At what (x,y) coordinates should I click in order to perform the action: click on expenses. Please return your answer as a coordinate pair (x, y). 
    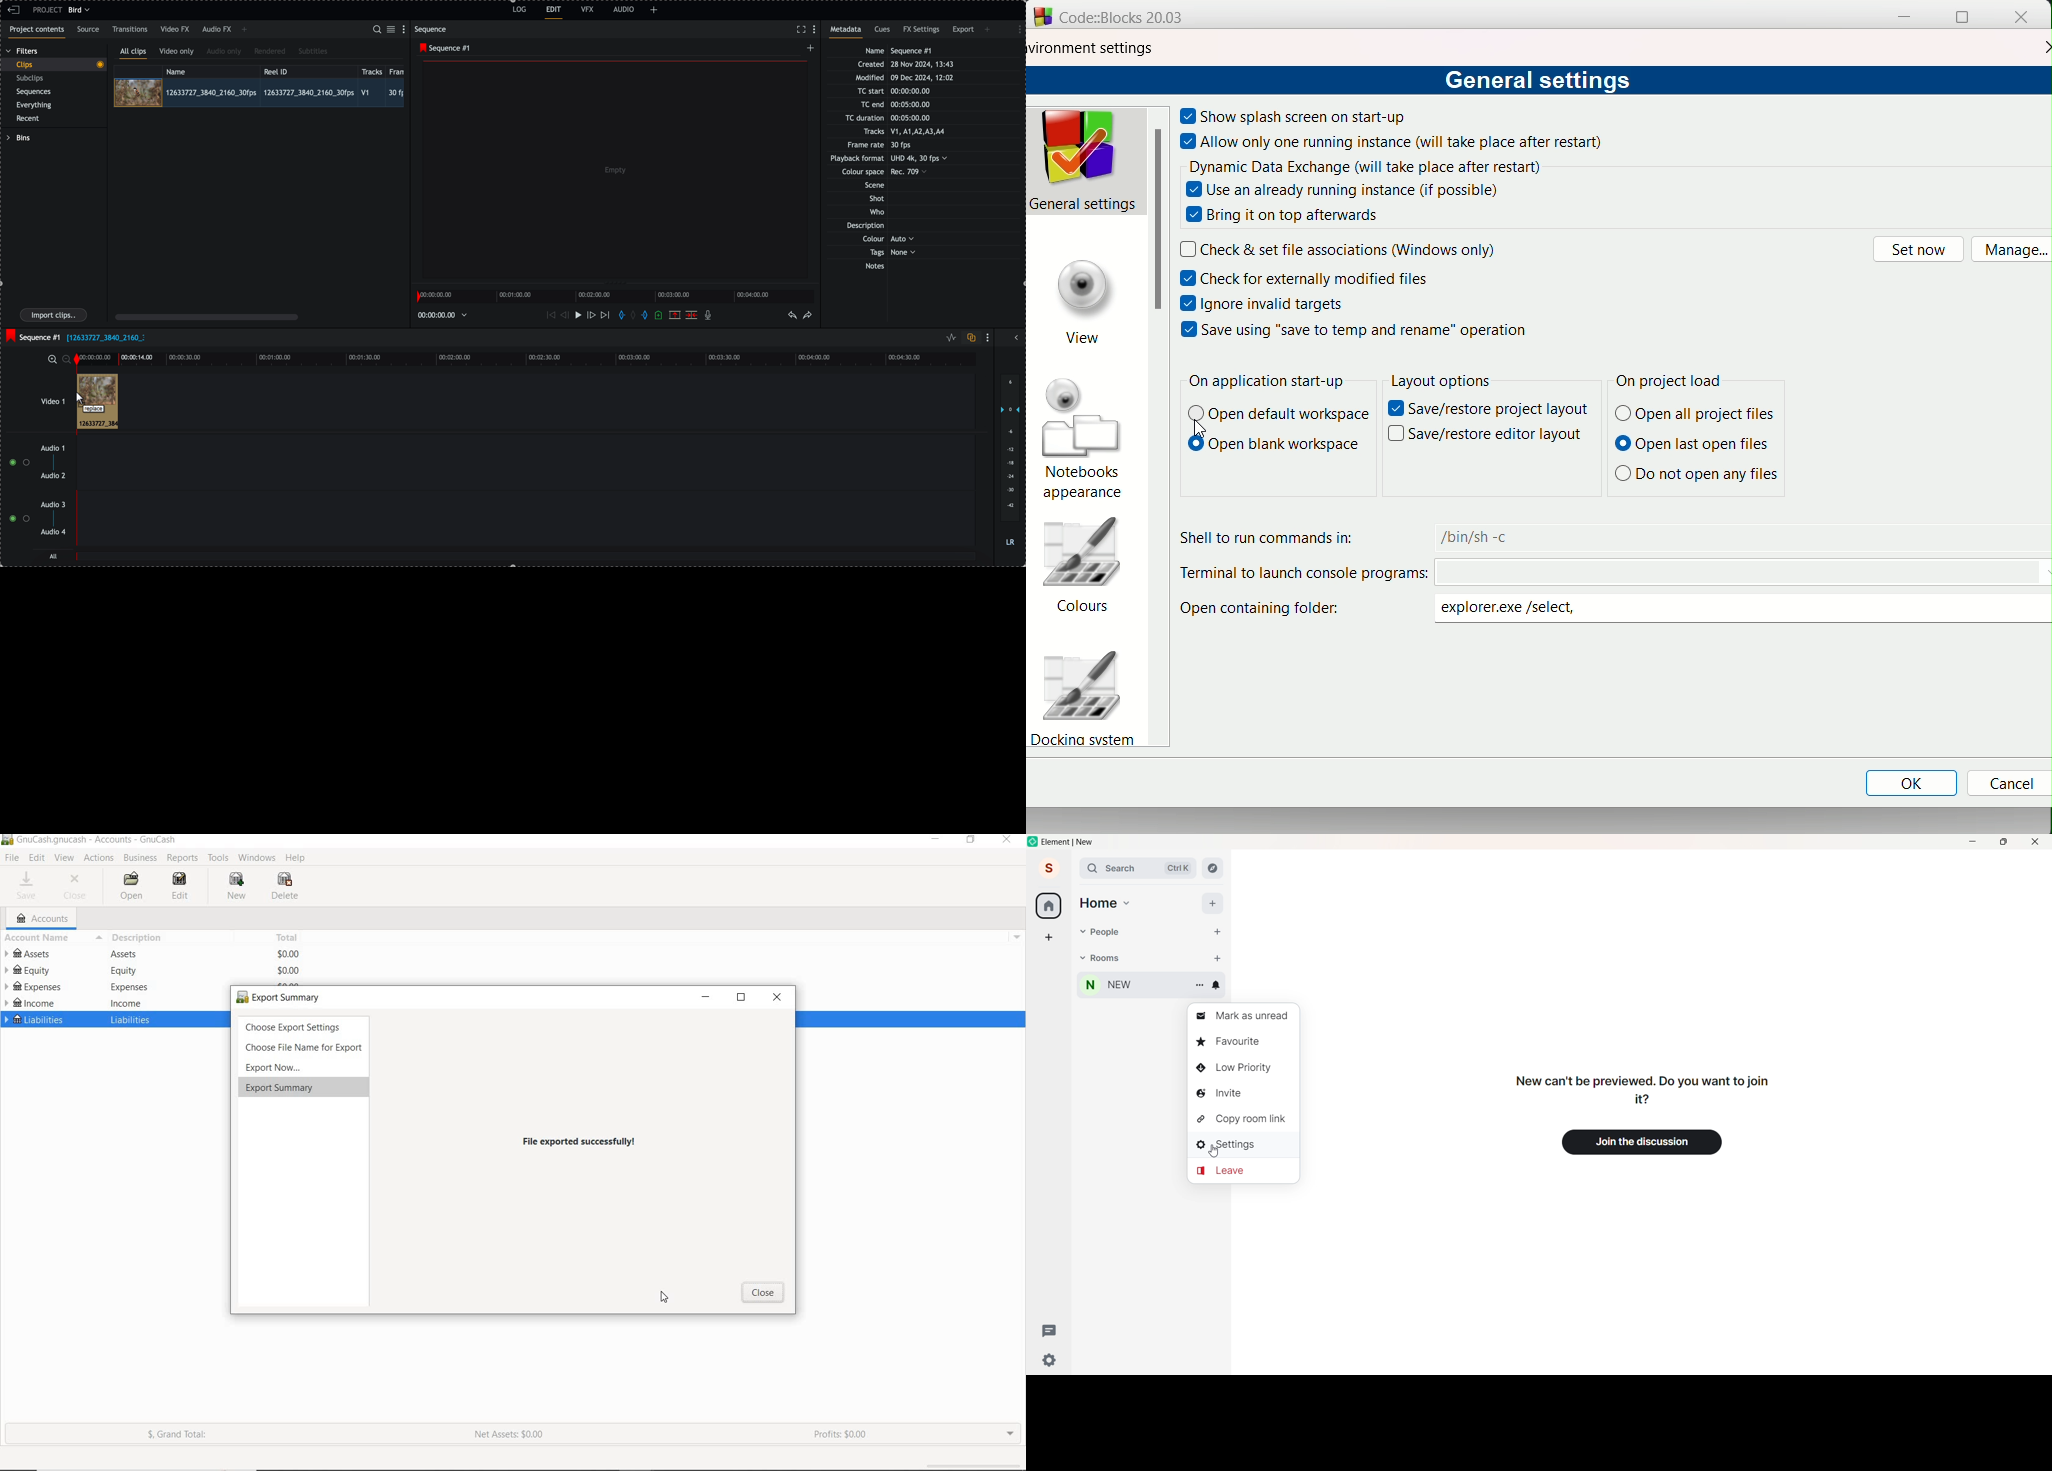
    Looking at the image, I should click on (128, 987).